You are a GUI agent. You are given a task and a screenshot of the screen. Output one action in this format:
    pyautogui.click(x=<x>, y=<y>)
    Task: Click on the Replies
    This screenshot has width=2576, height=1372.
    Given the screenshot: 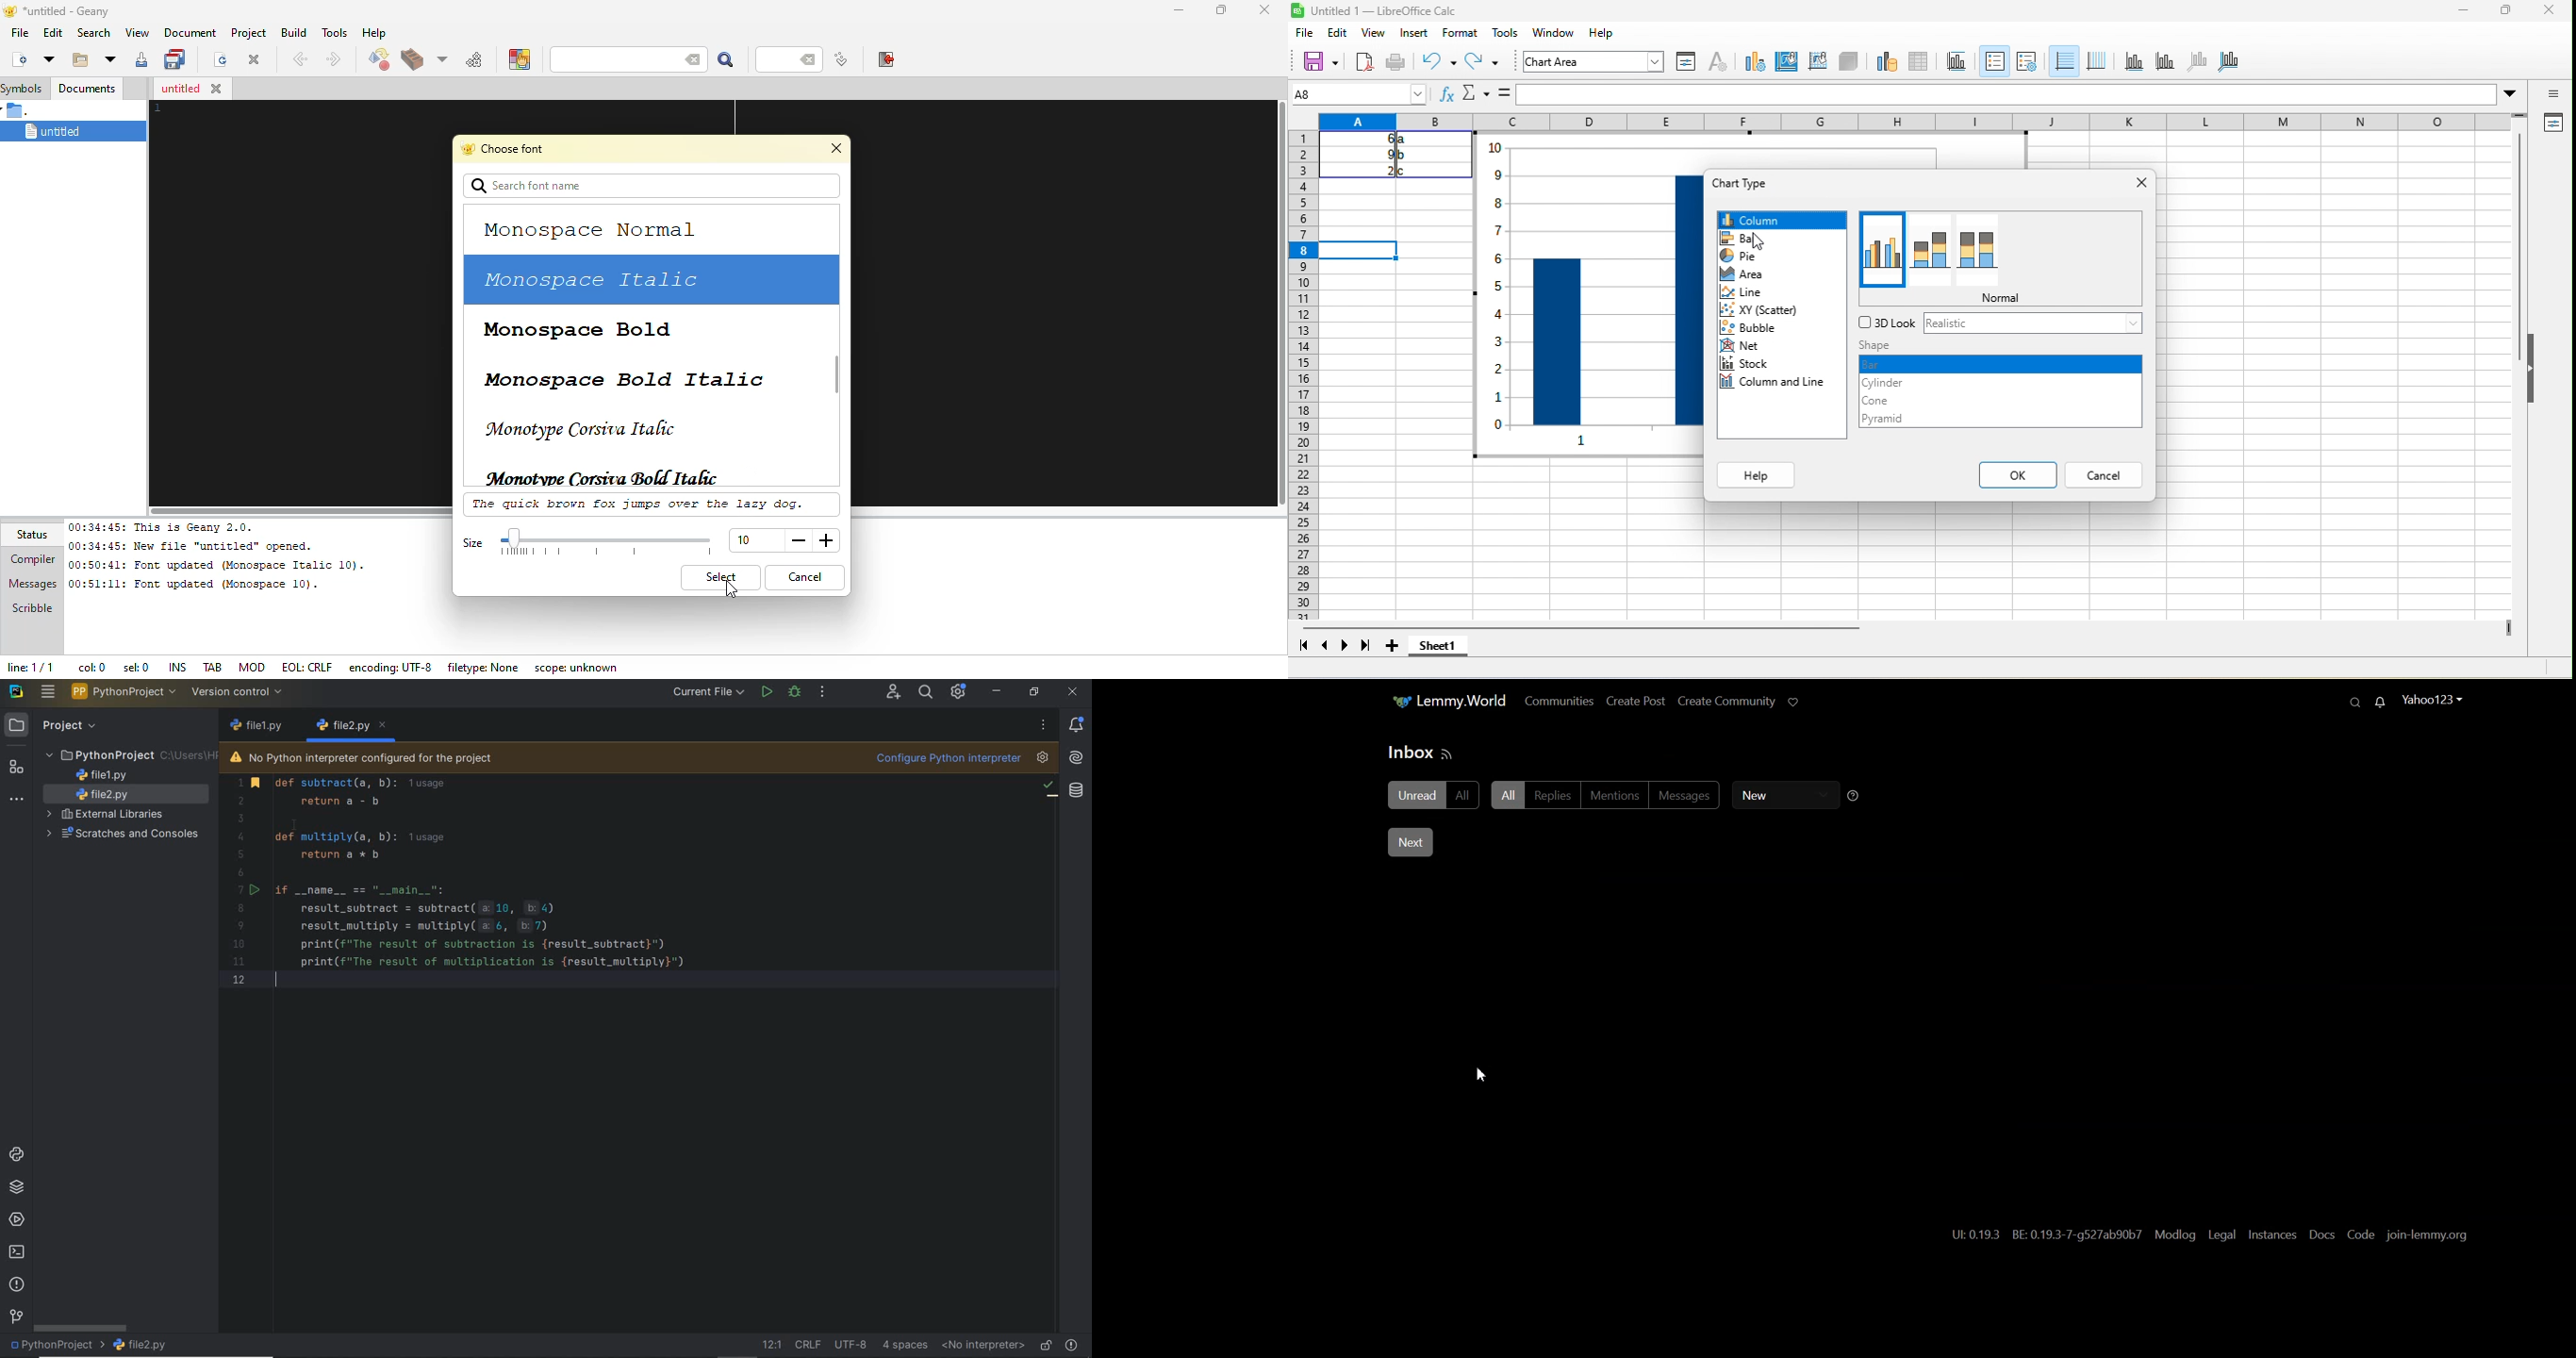 What is the action you would take?
    pyautogui.click(x=1554, y=794)
    